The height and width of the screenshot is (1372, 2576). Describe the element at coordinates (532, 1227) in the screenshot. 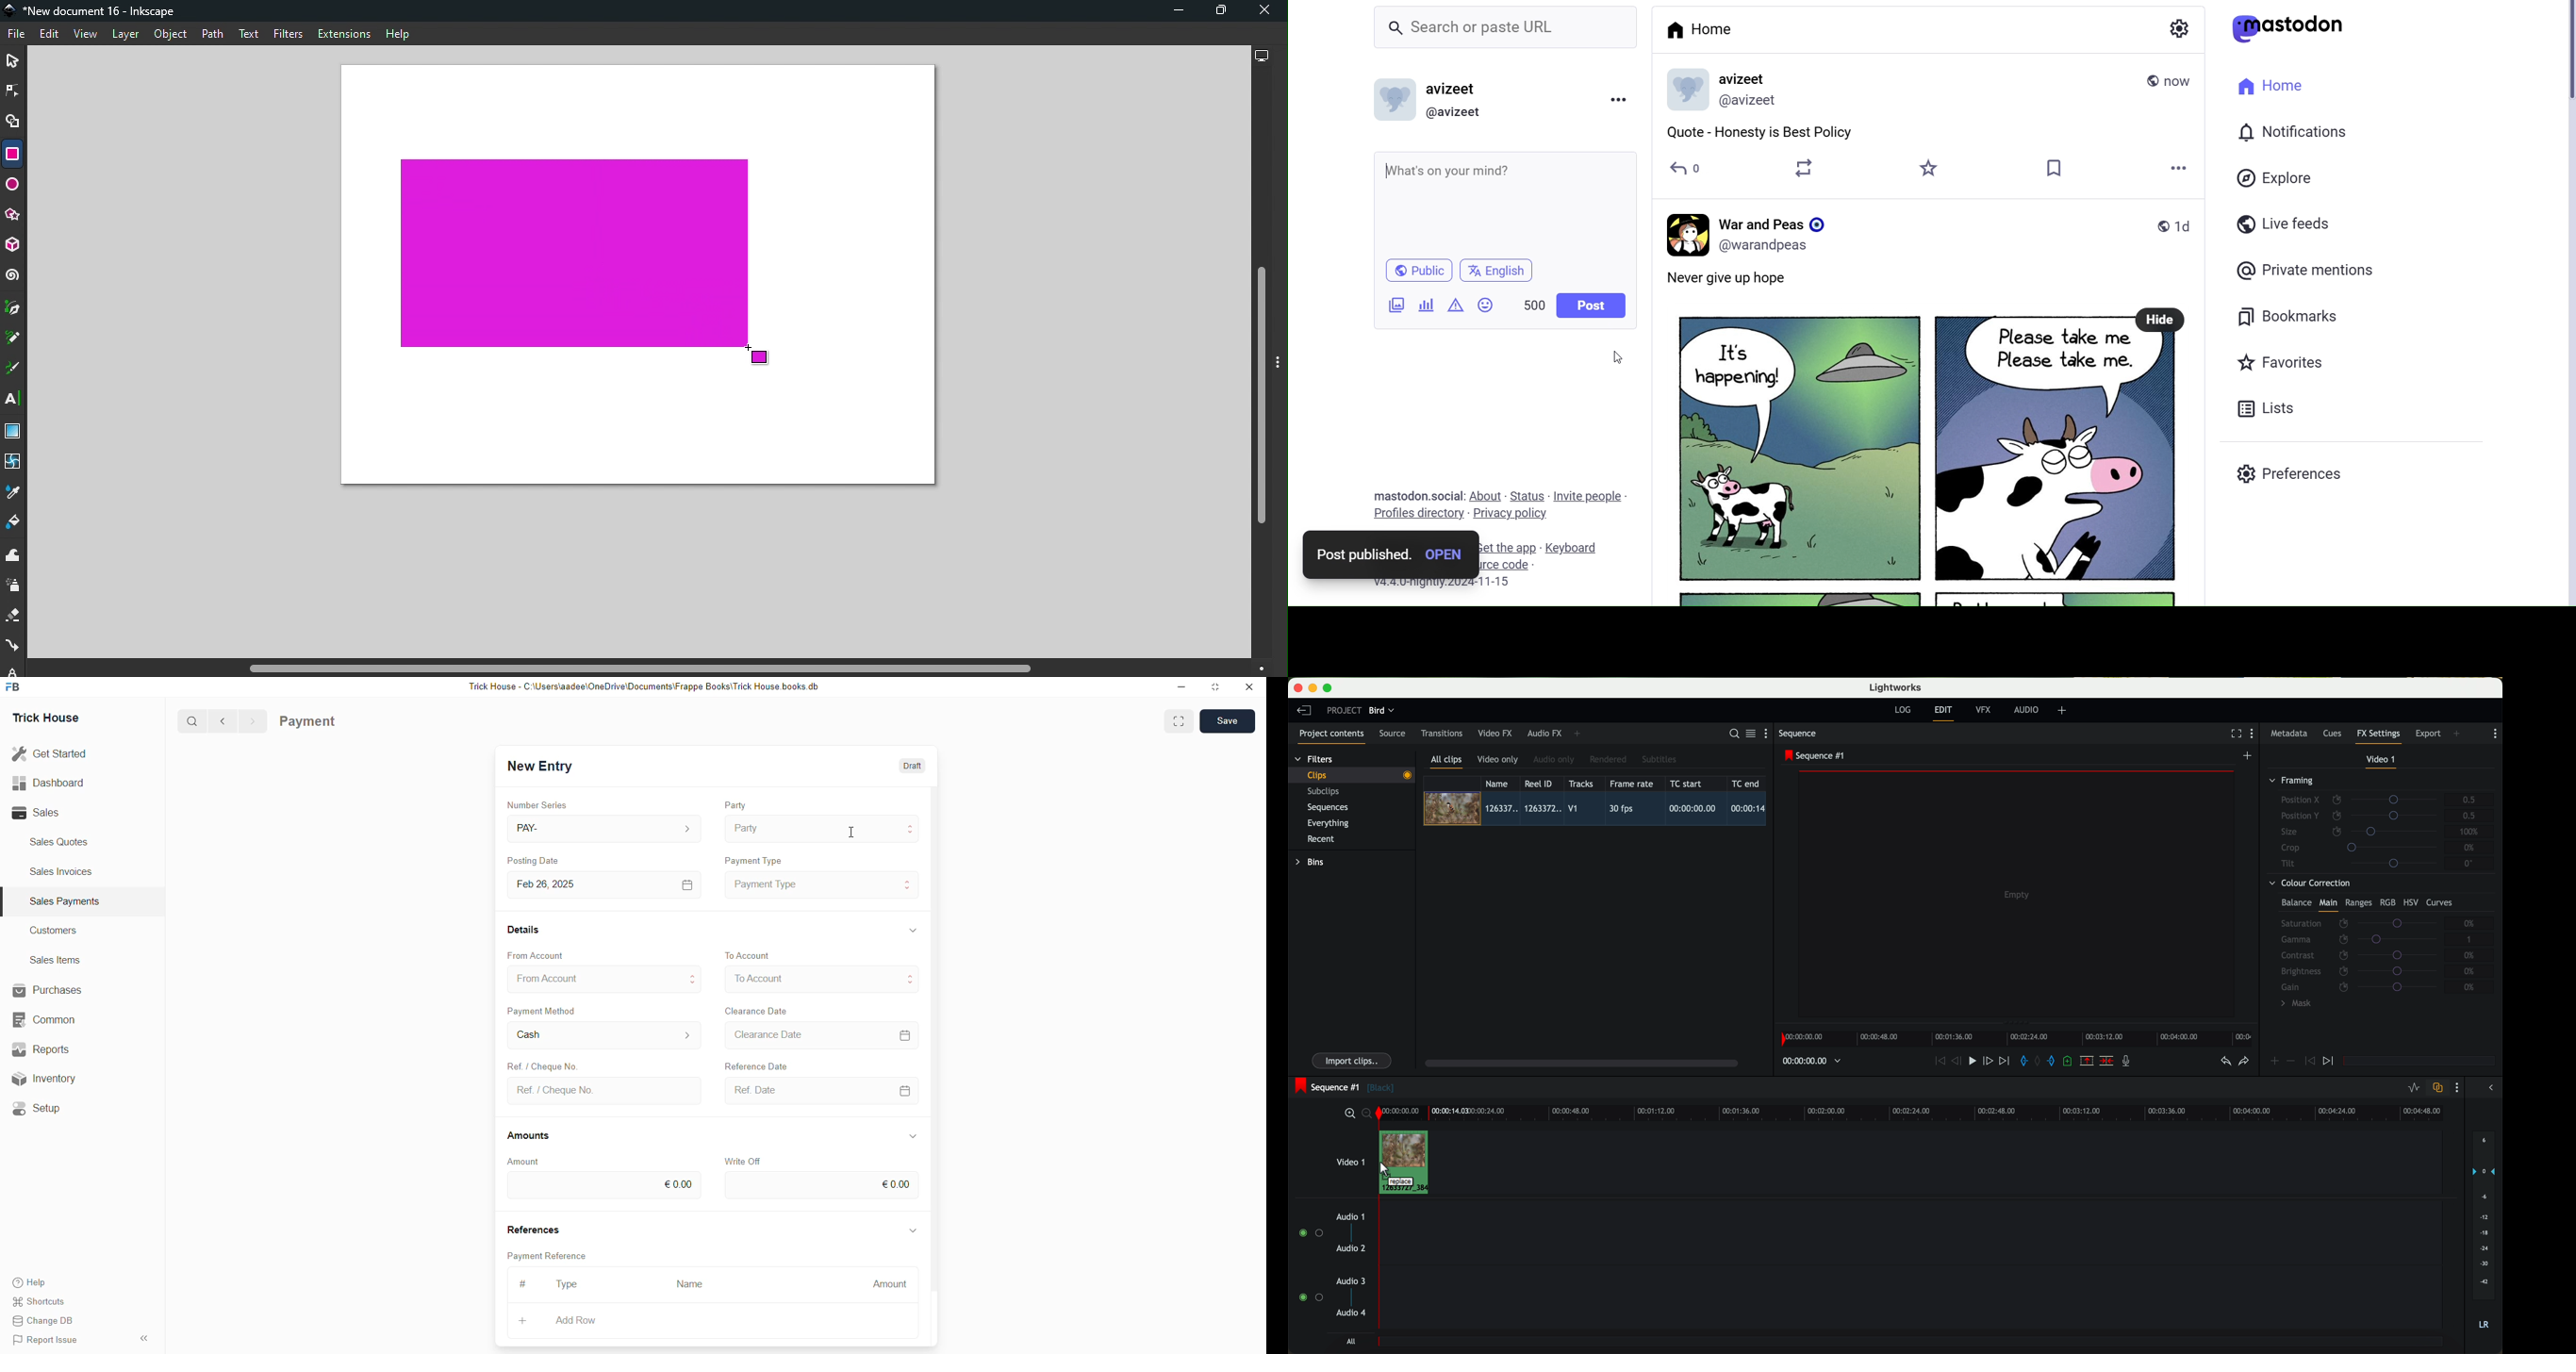

I see `References` at that location.